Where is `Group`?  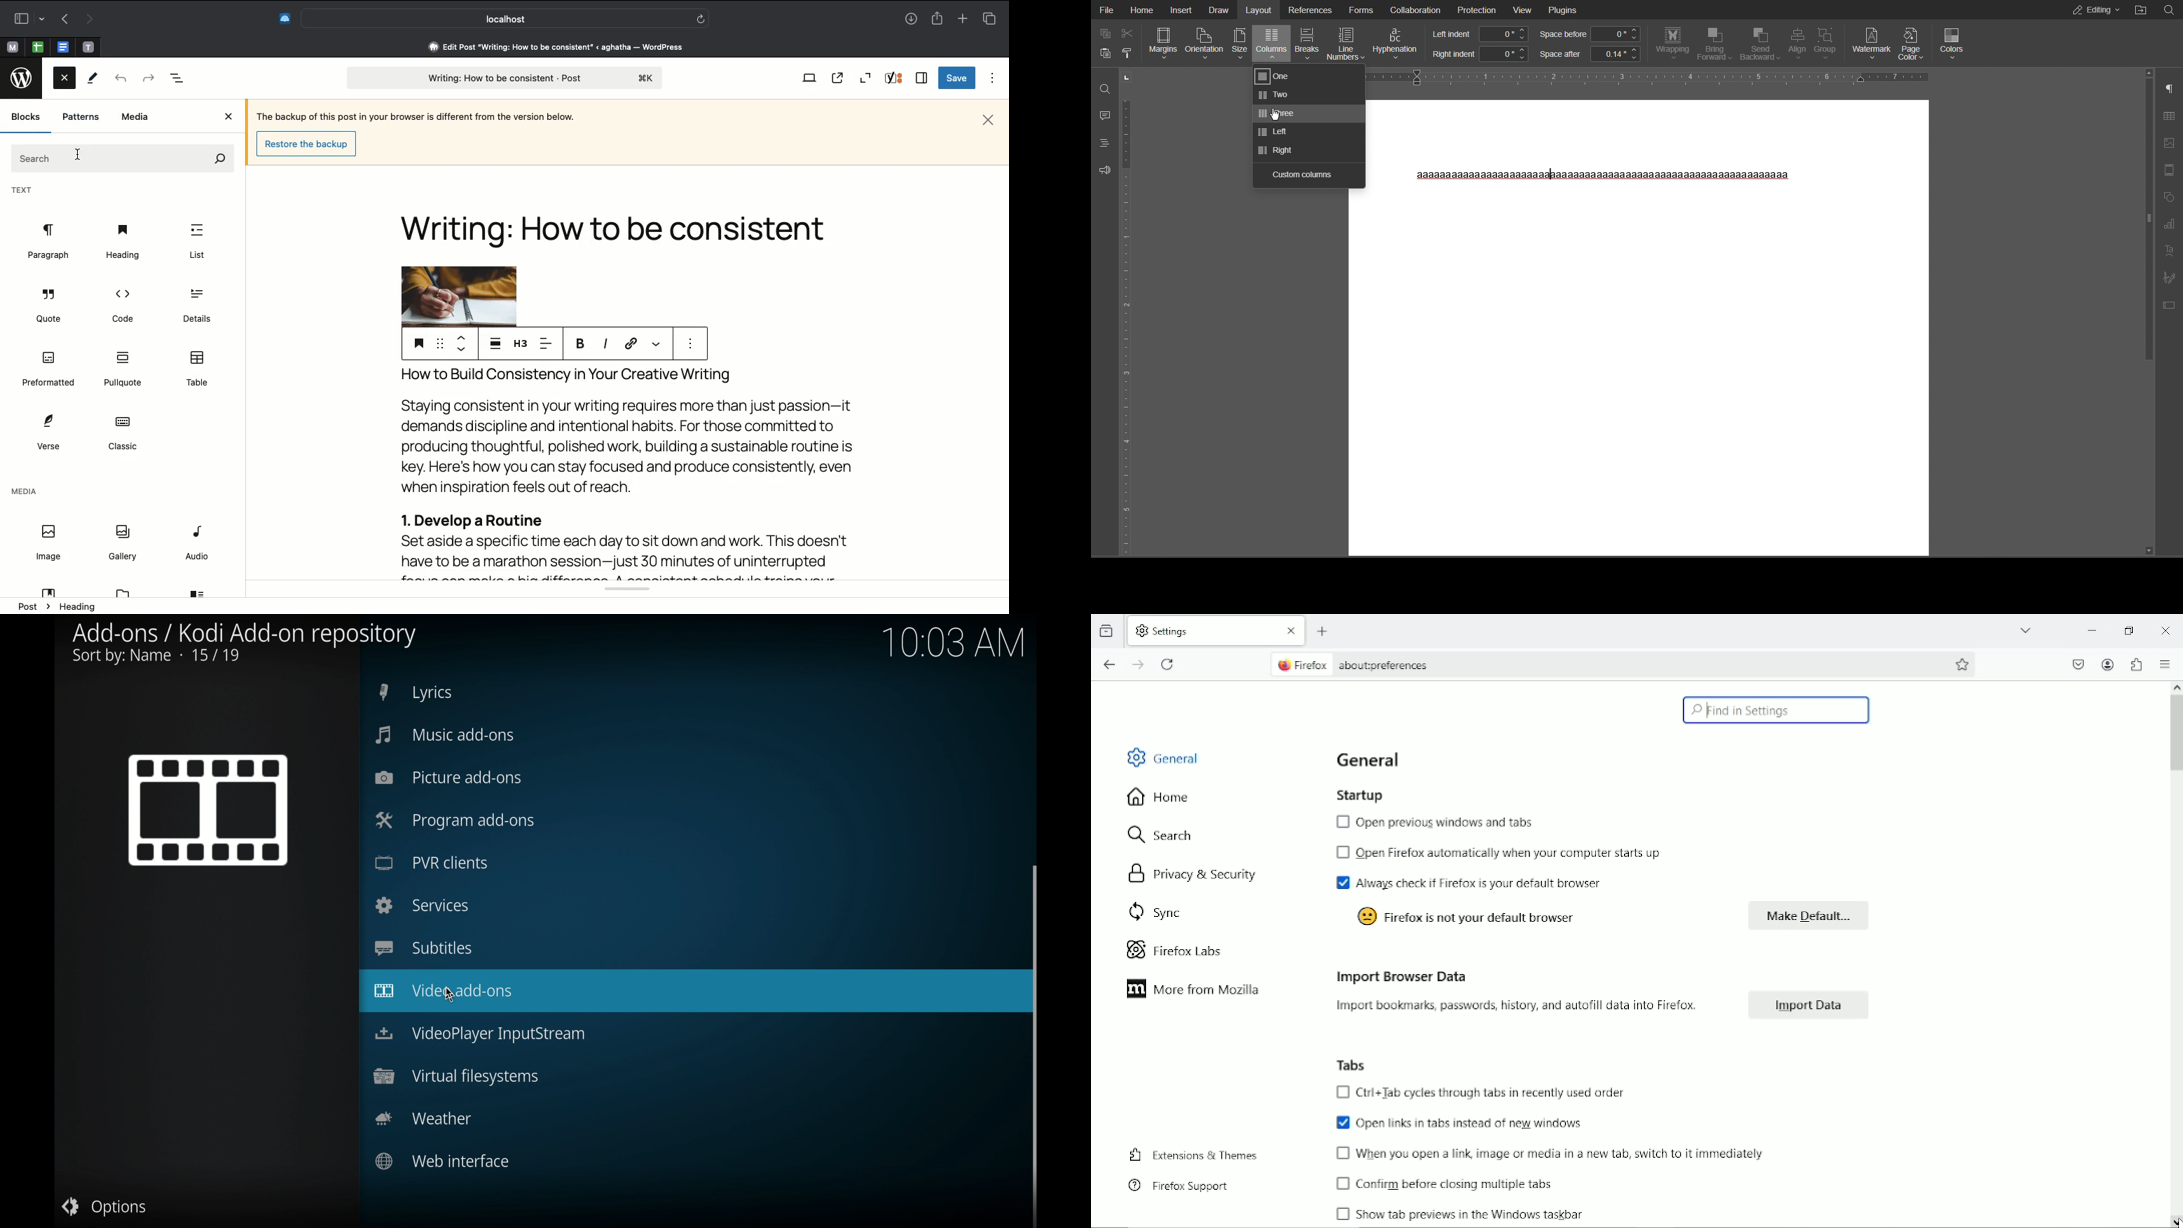
Group is located at coordinates (1829, 44).